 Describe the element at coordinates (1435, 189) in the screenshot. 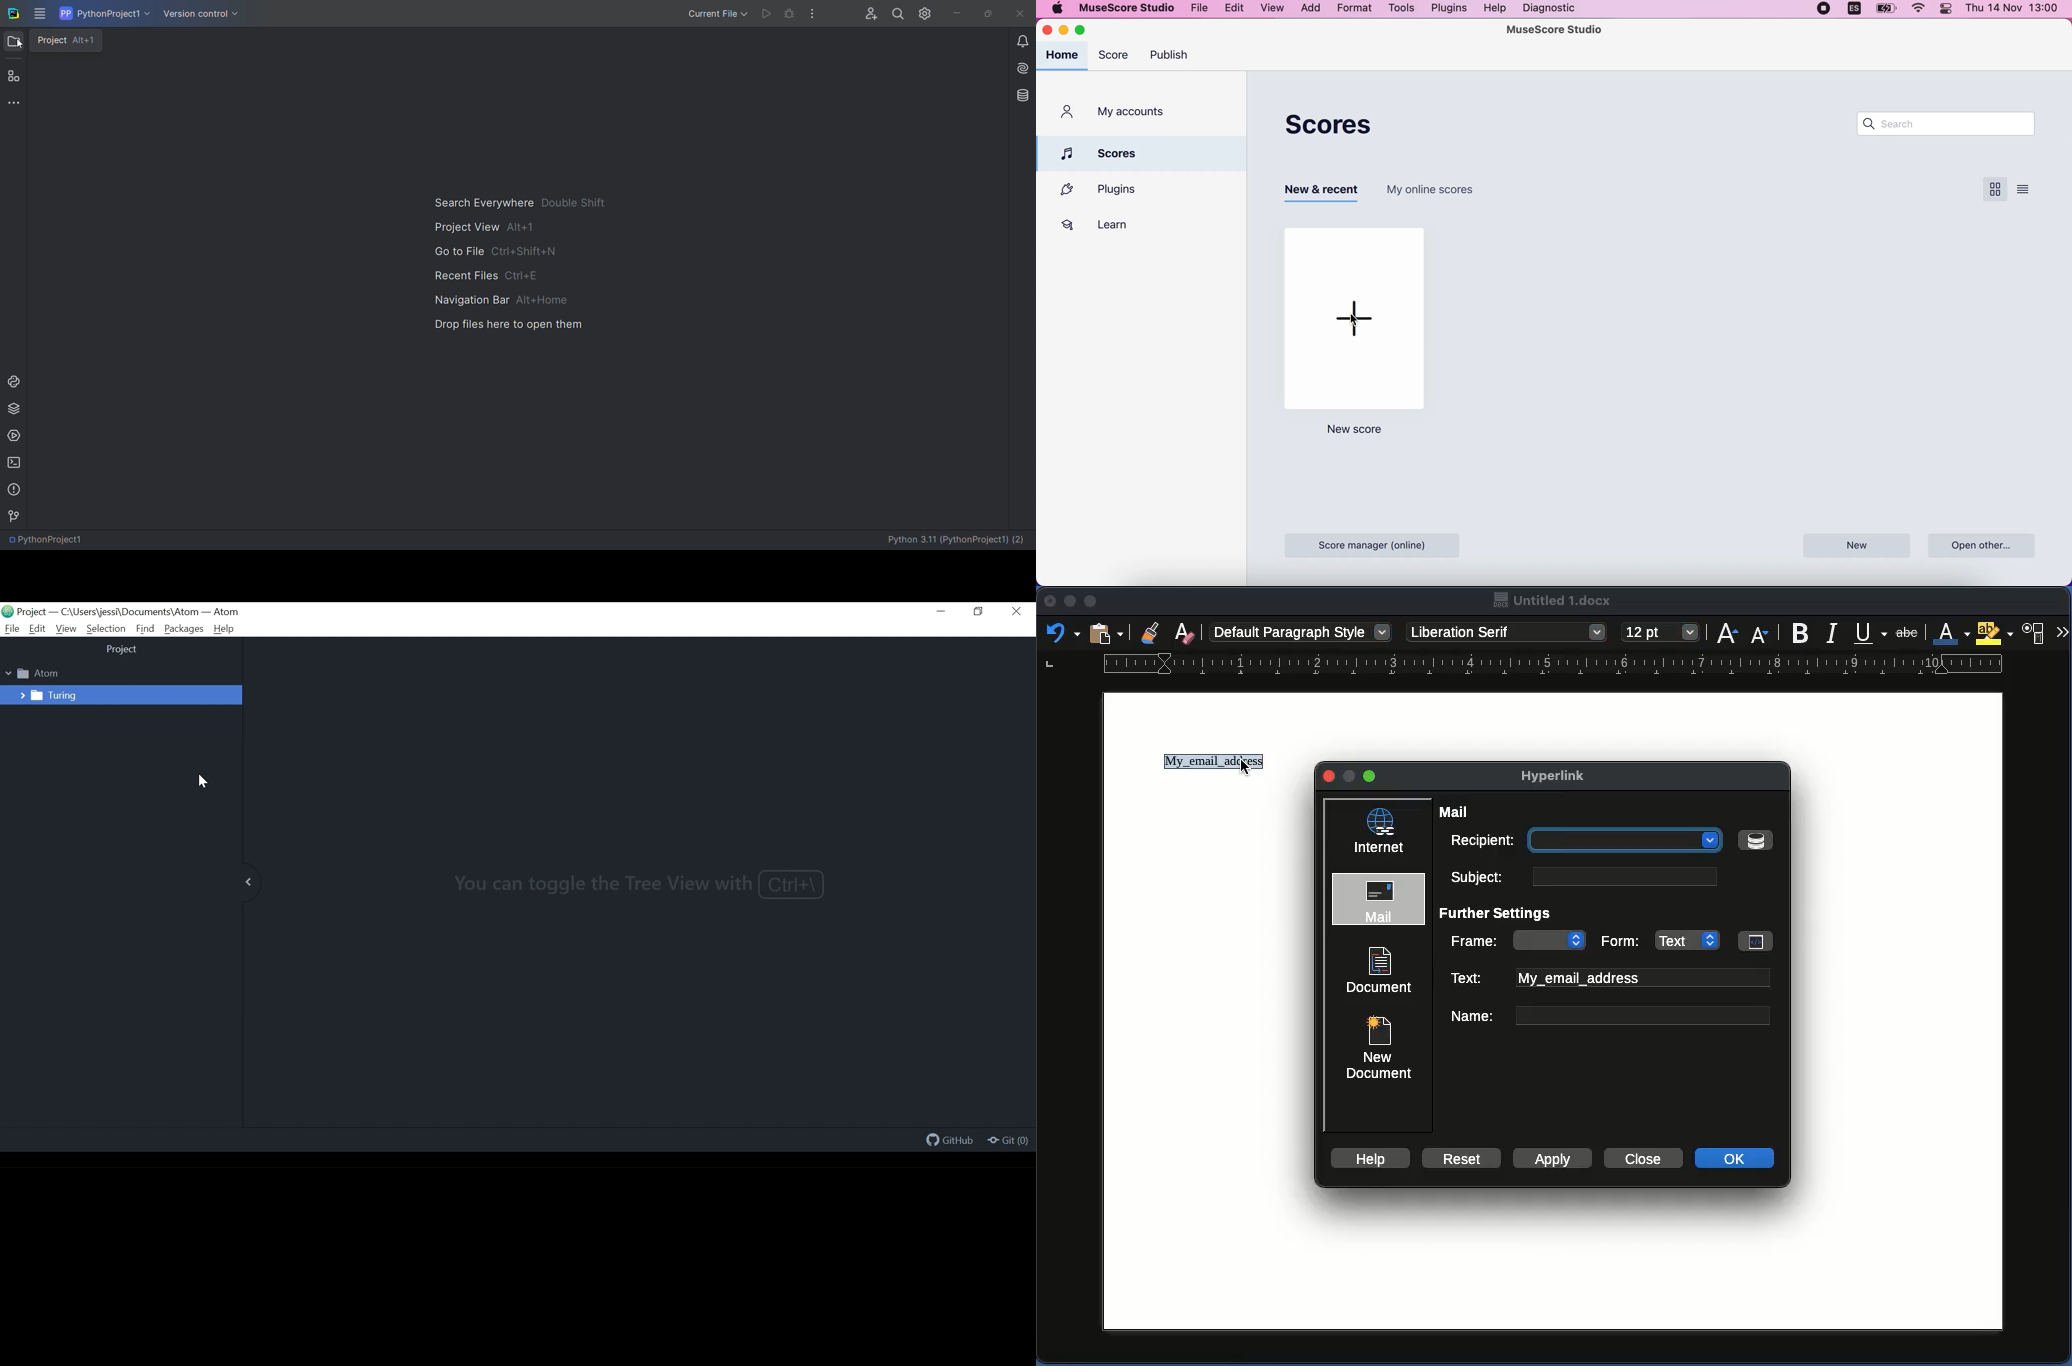

I see `my online scores` at that location.